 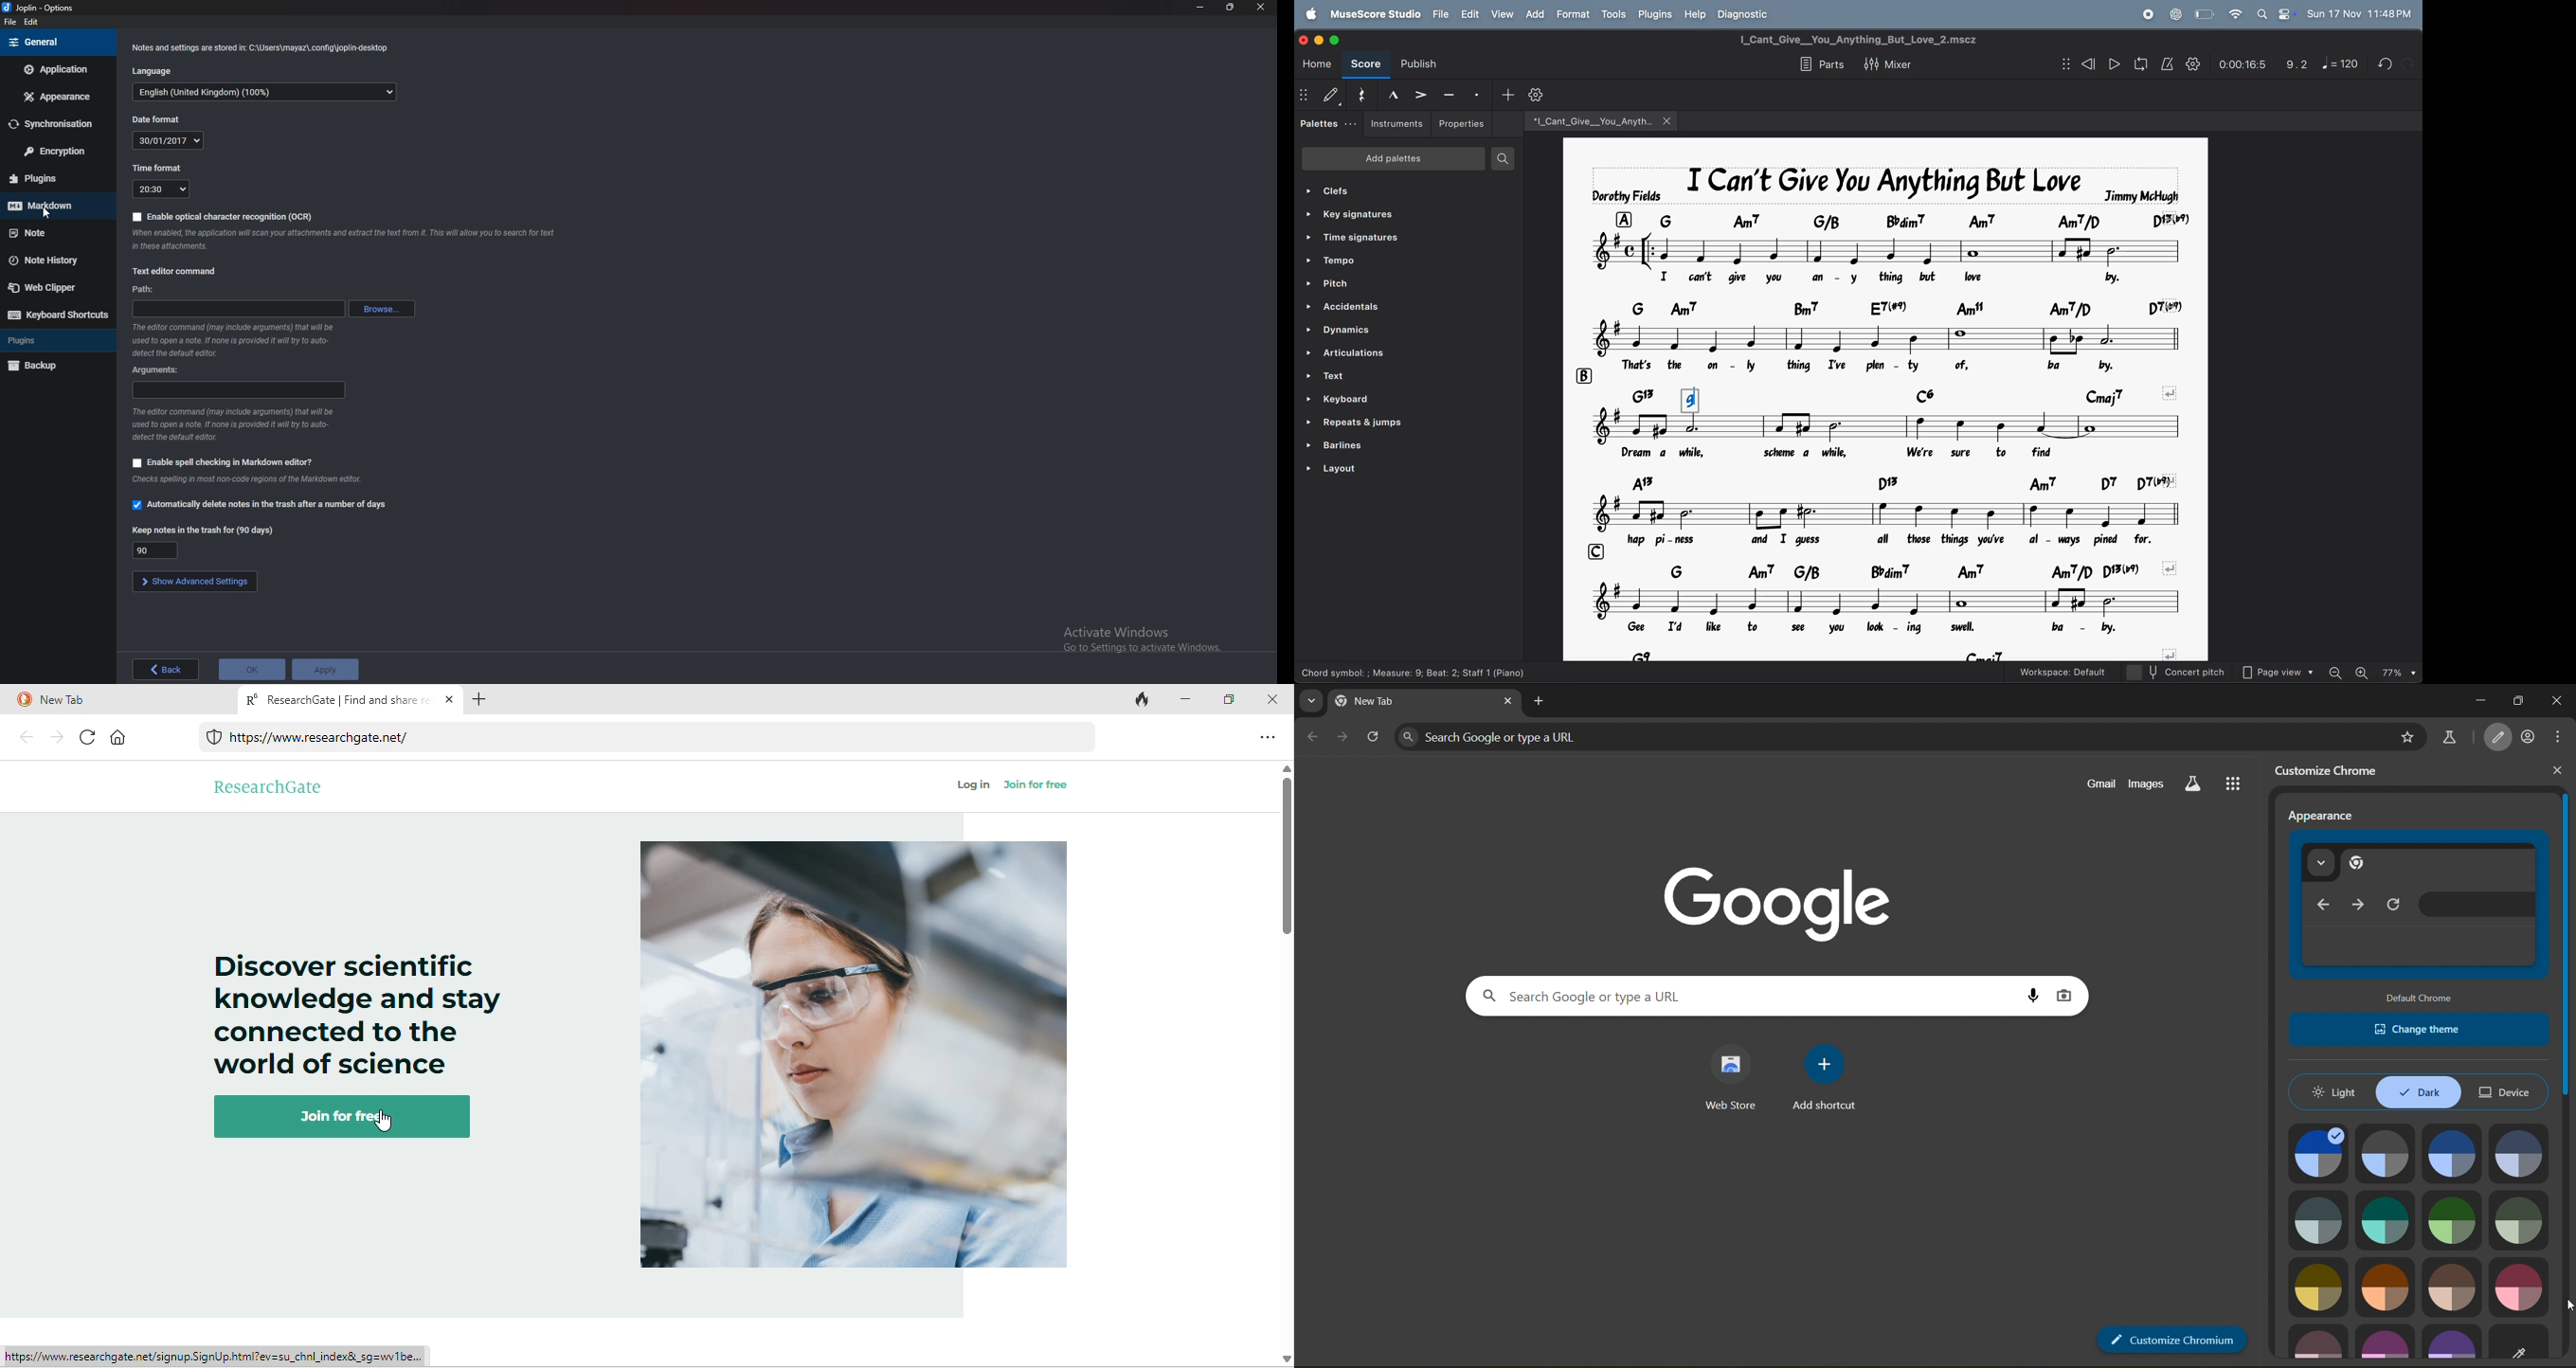 What do you see at coordinates (2475, 699) in the screenshot?
I see `minimize` at bounding box center [2475, 699].